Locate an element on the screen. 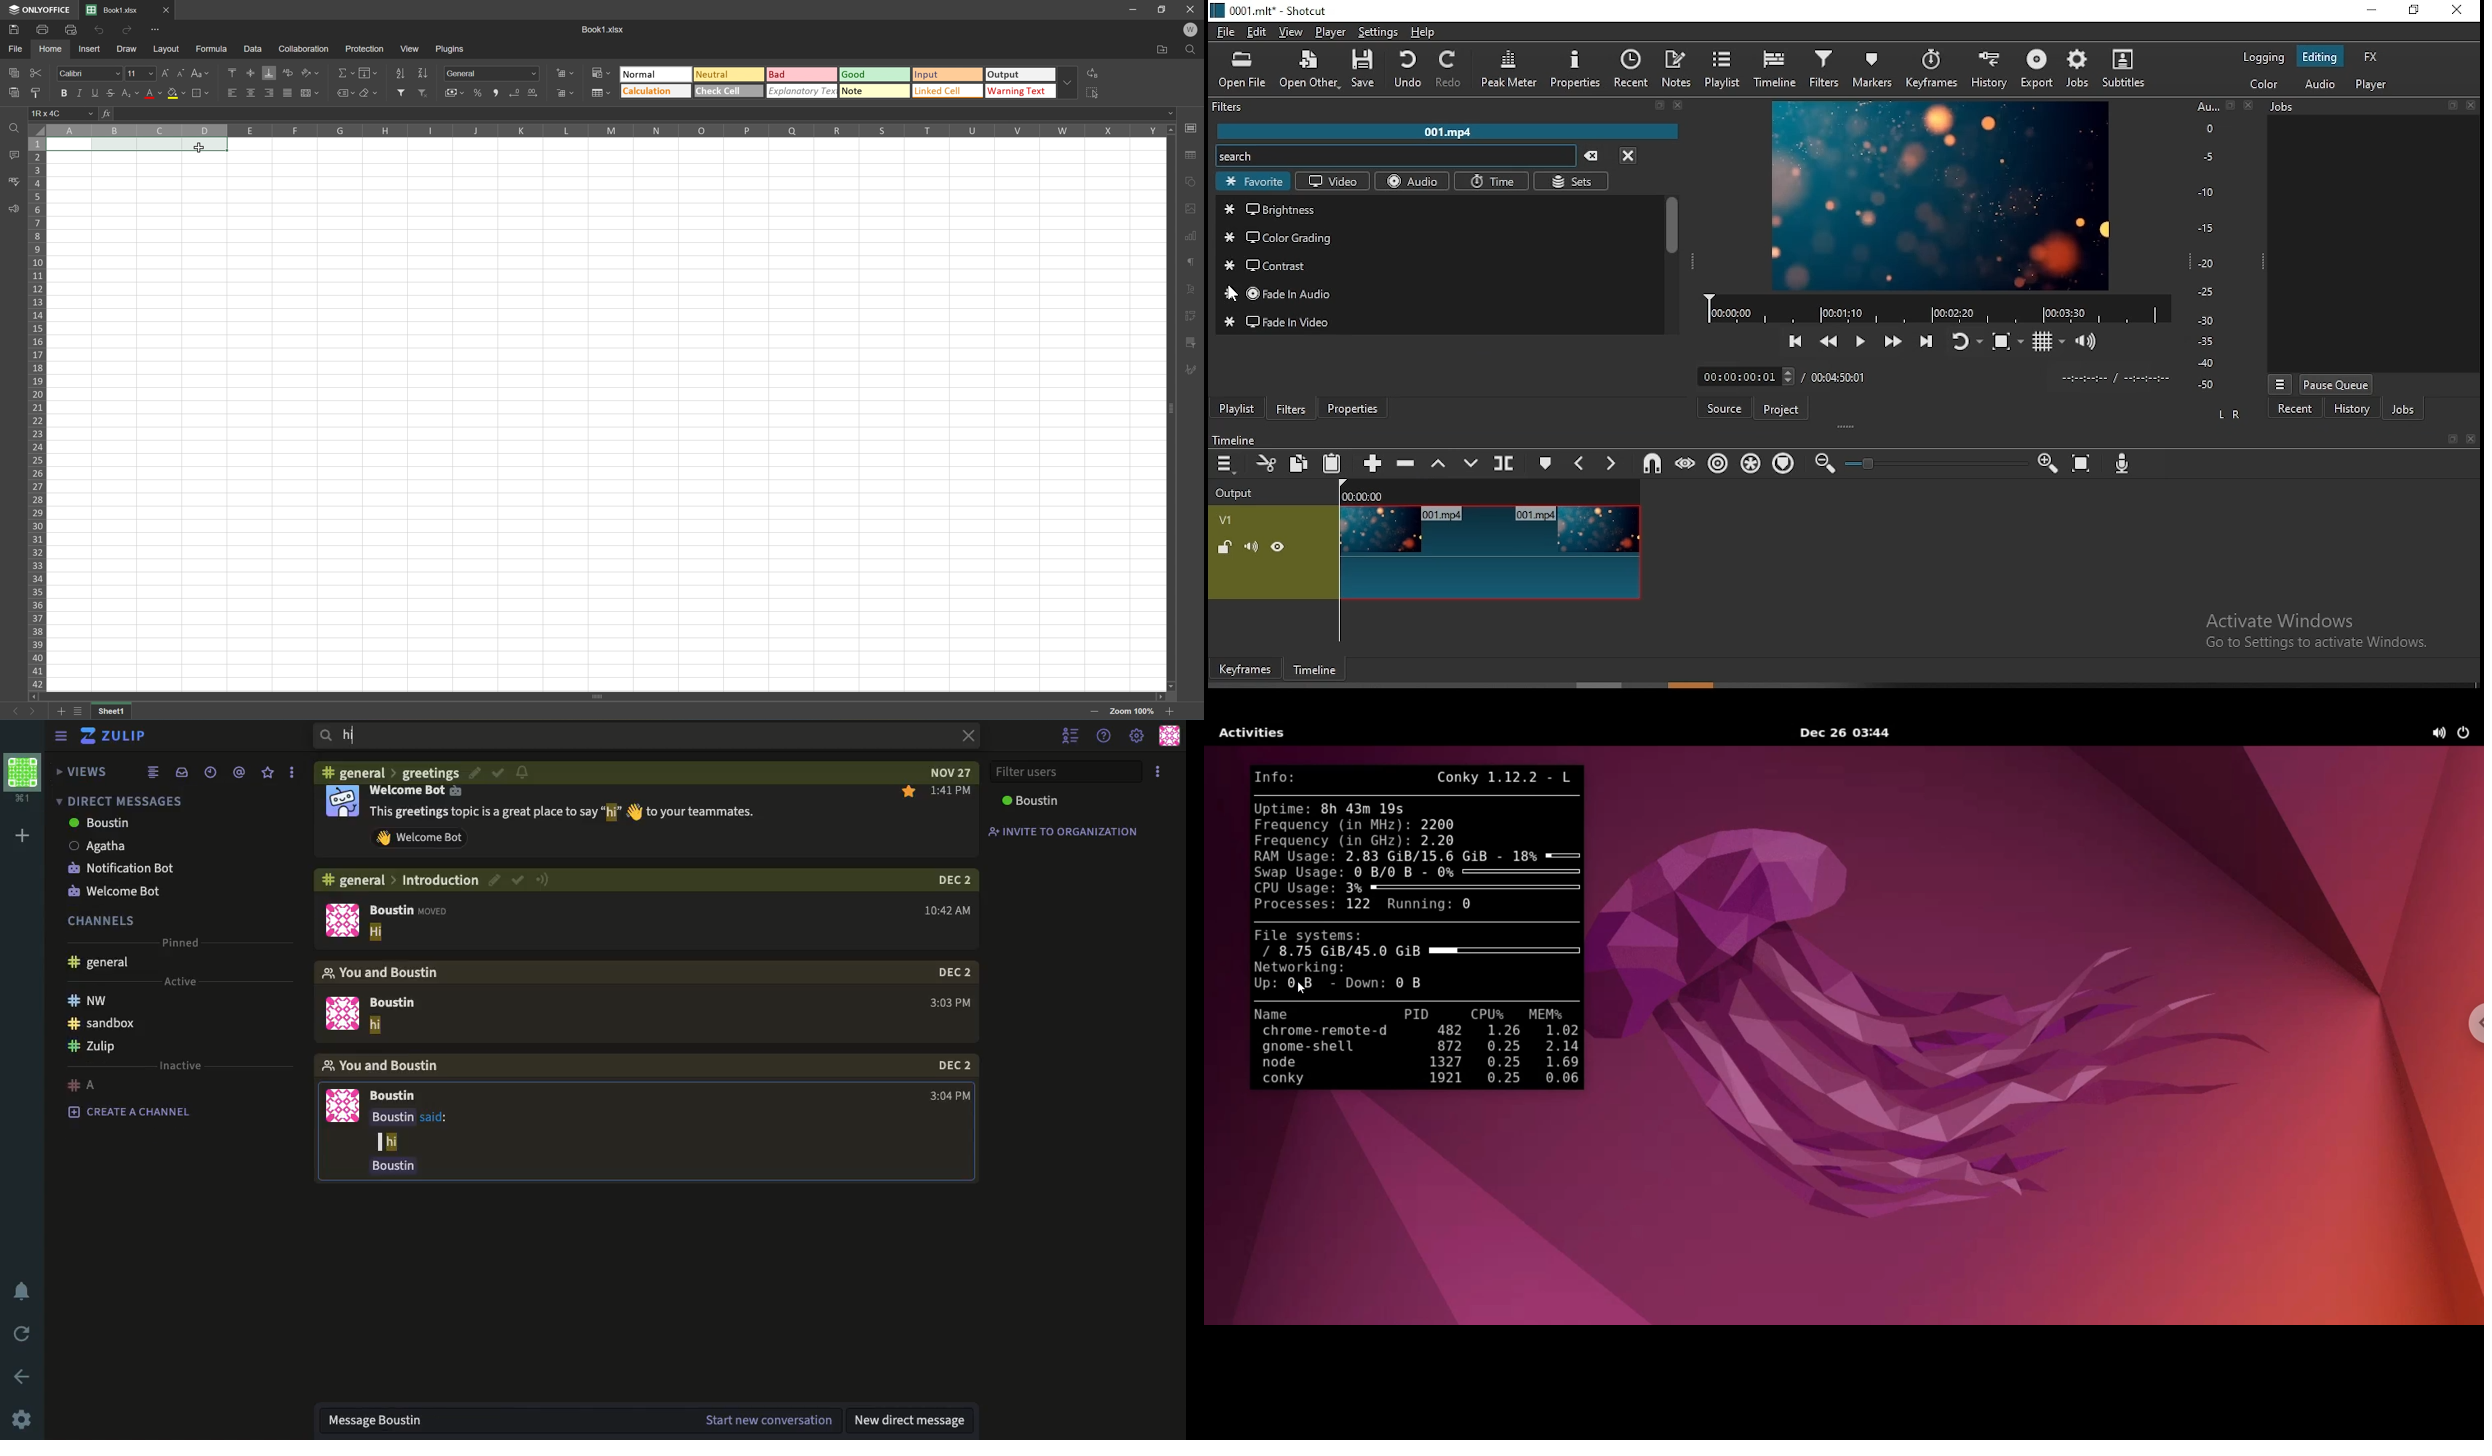 This screenshot has width=2492, height=1456. inbox is located at coordinates (181, 771).